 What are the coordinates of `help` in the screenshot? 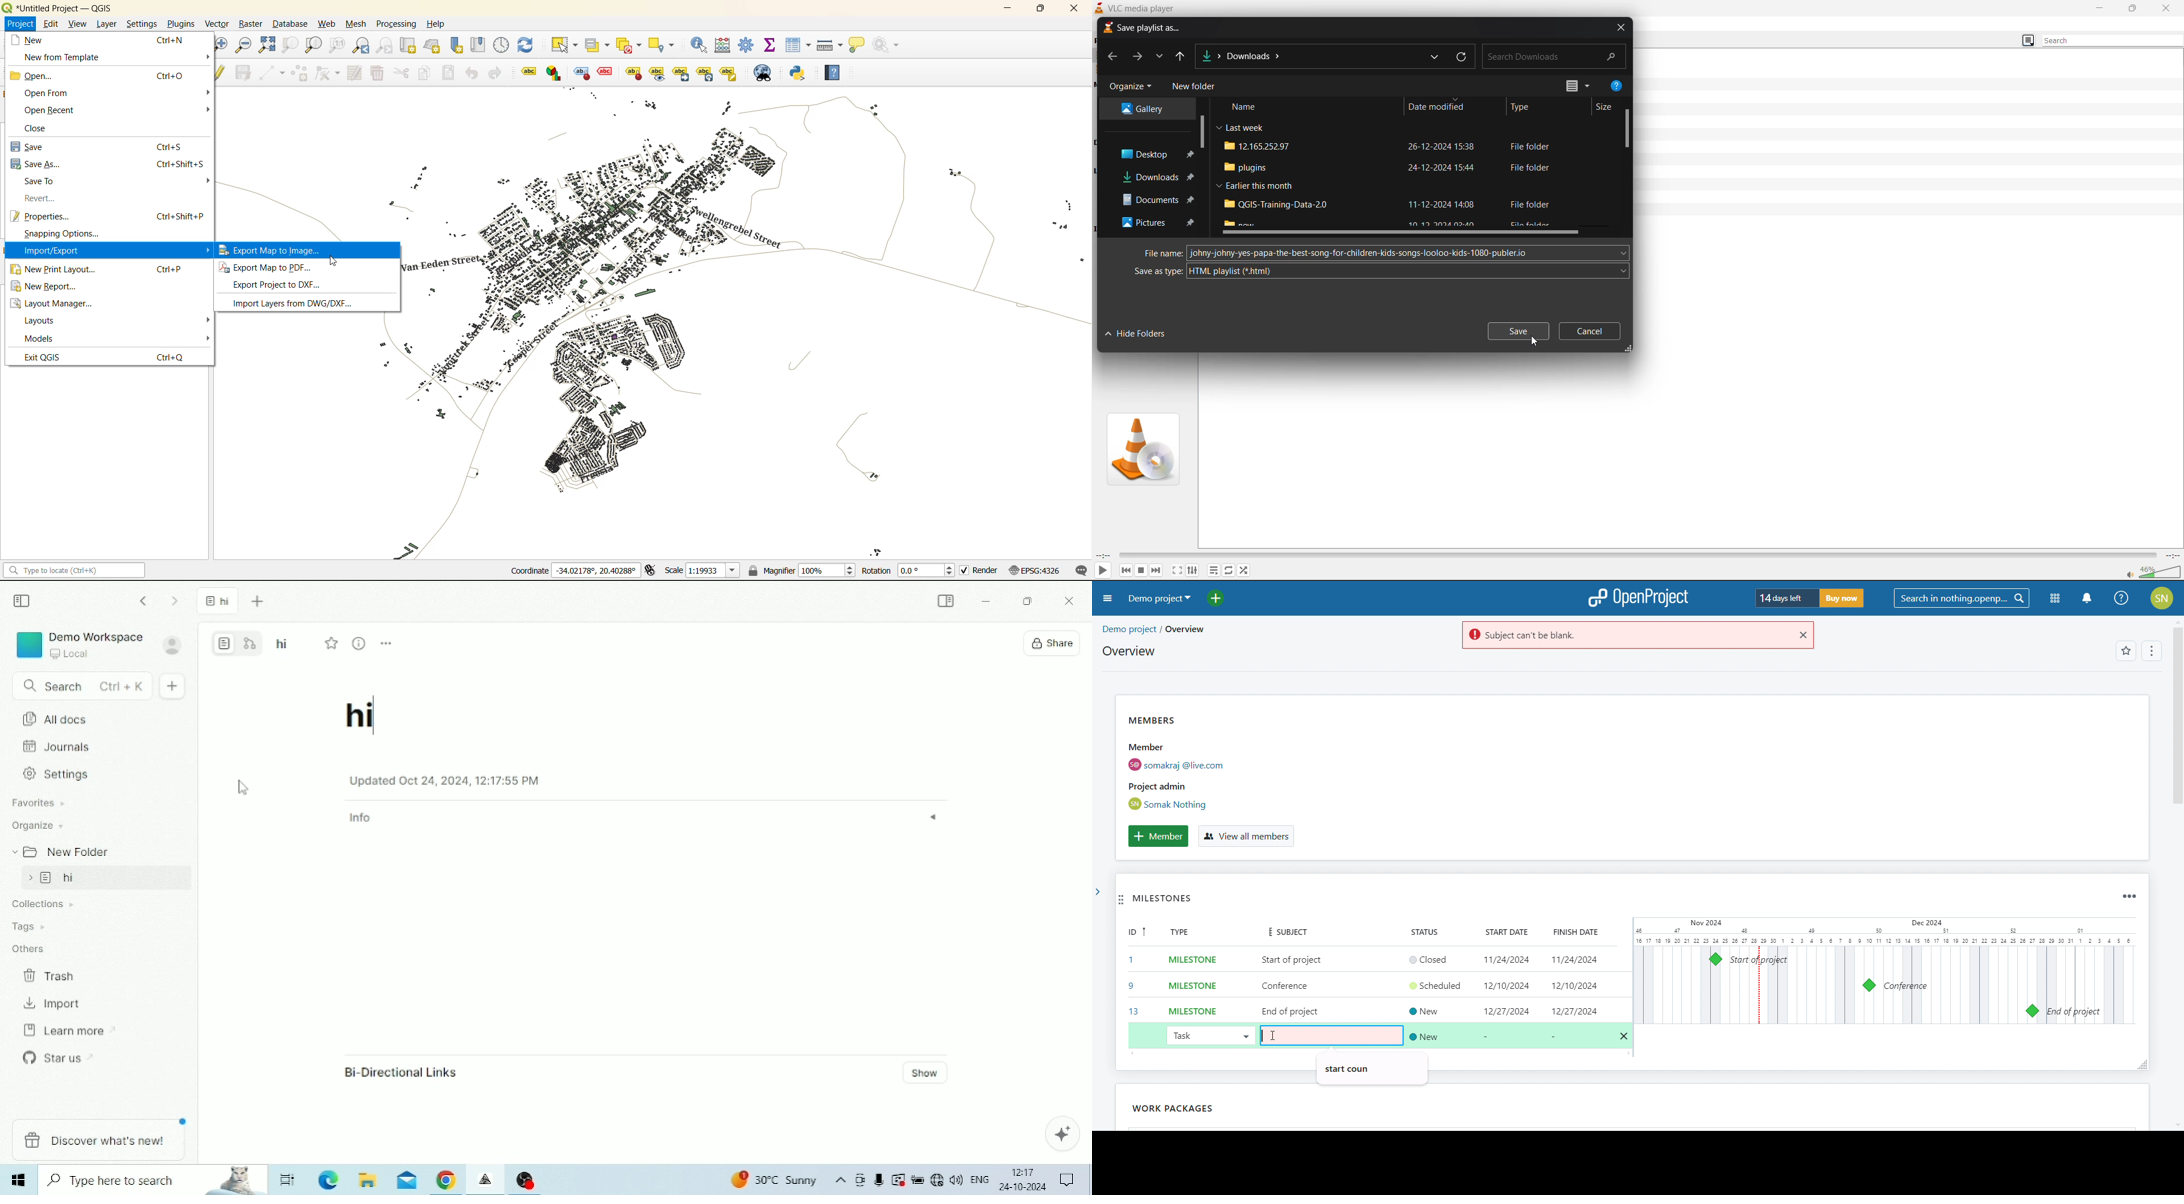 It's located at (837, 72).